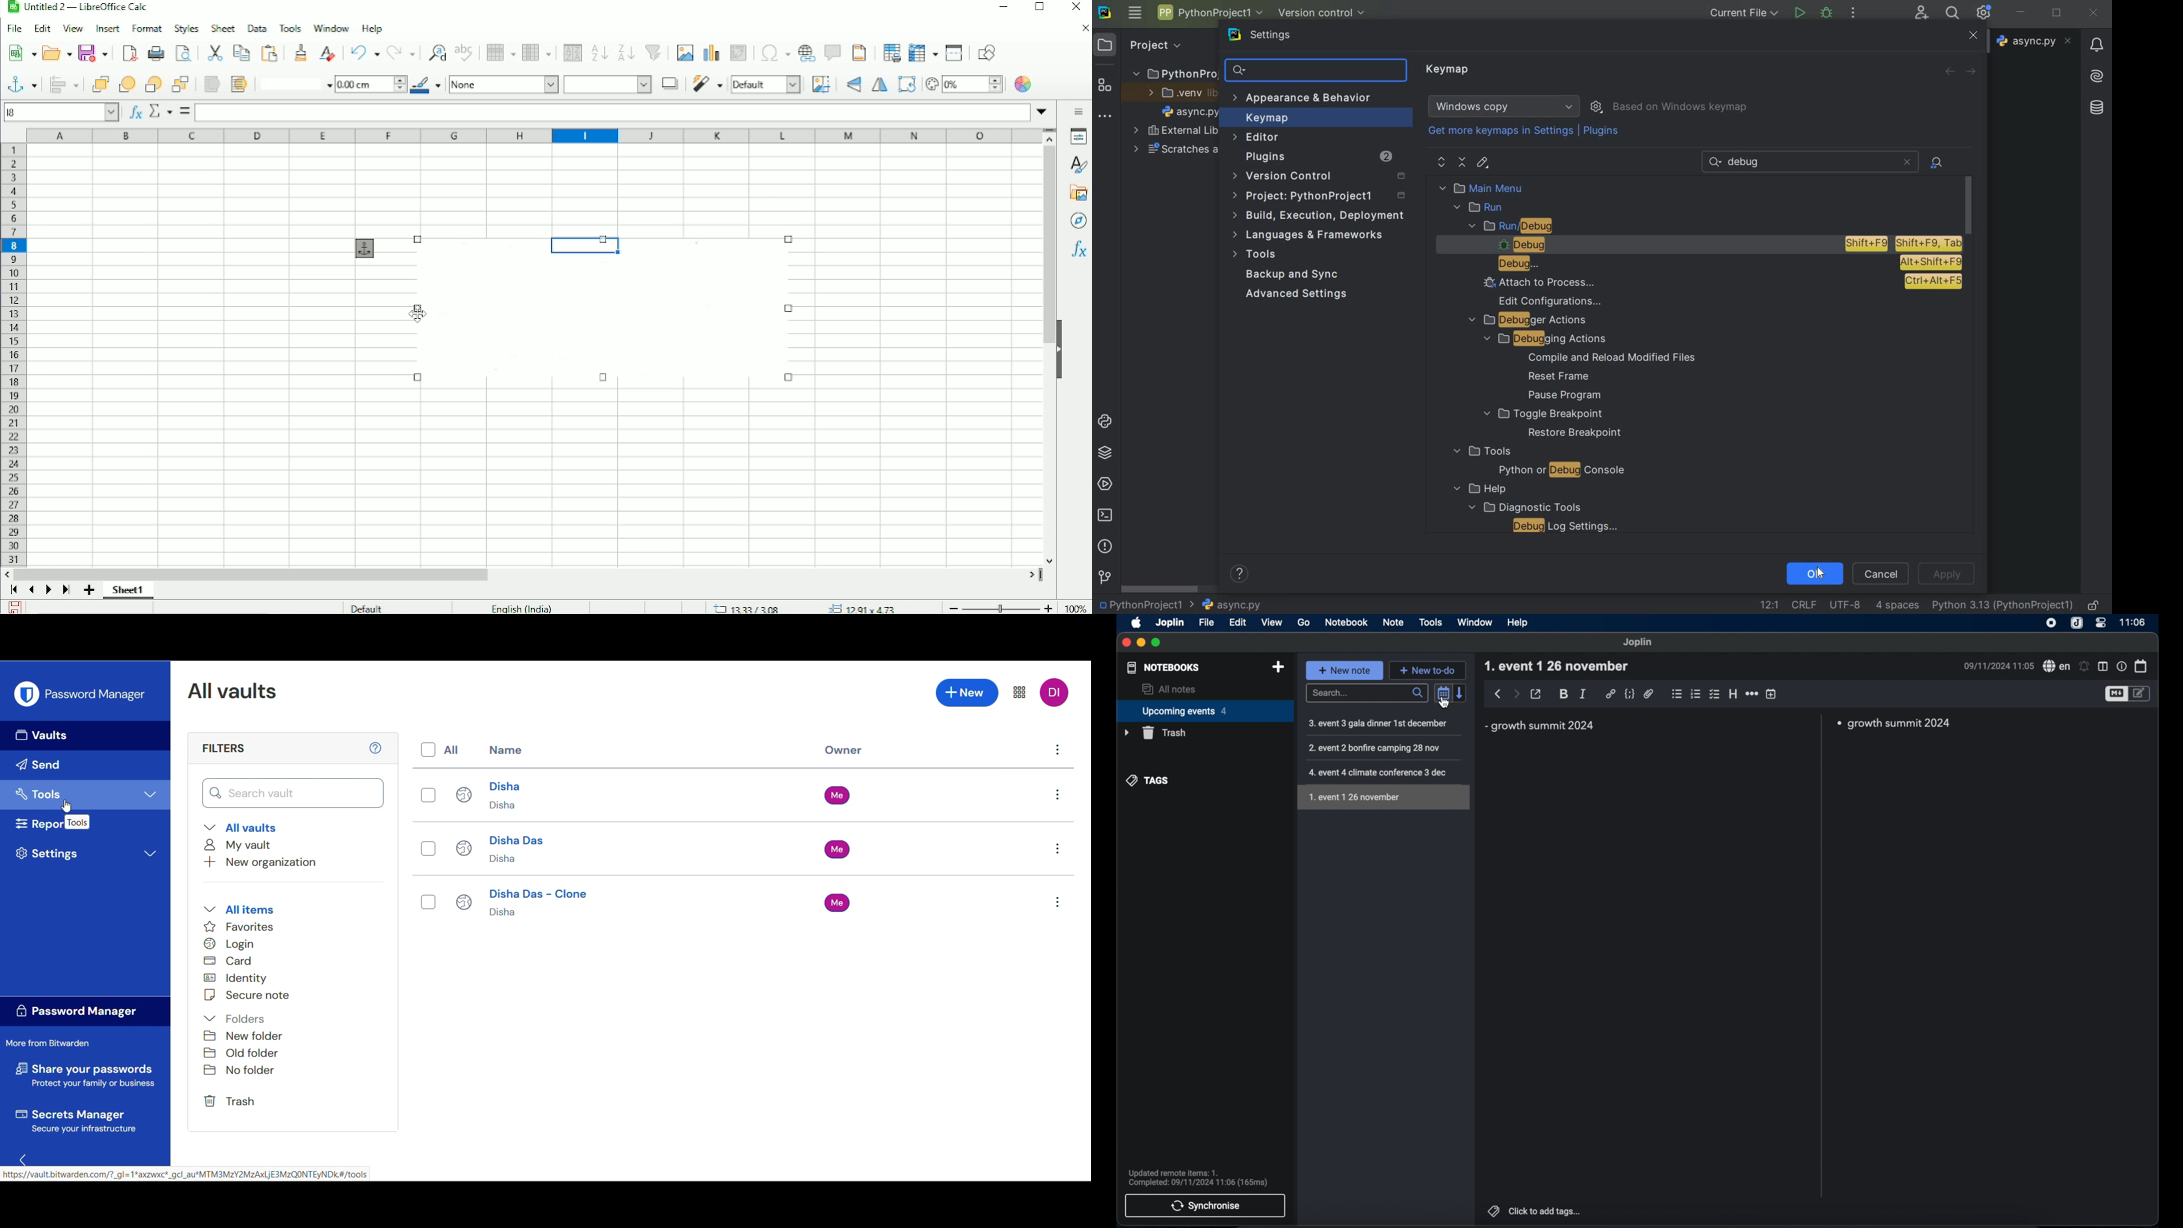 The width and height of the screenshot is (2184, 1232). I want to click on Freeze rows and columns, so click(921, 53).